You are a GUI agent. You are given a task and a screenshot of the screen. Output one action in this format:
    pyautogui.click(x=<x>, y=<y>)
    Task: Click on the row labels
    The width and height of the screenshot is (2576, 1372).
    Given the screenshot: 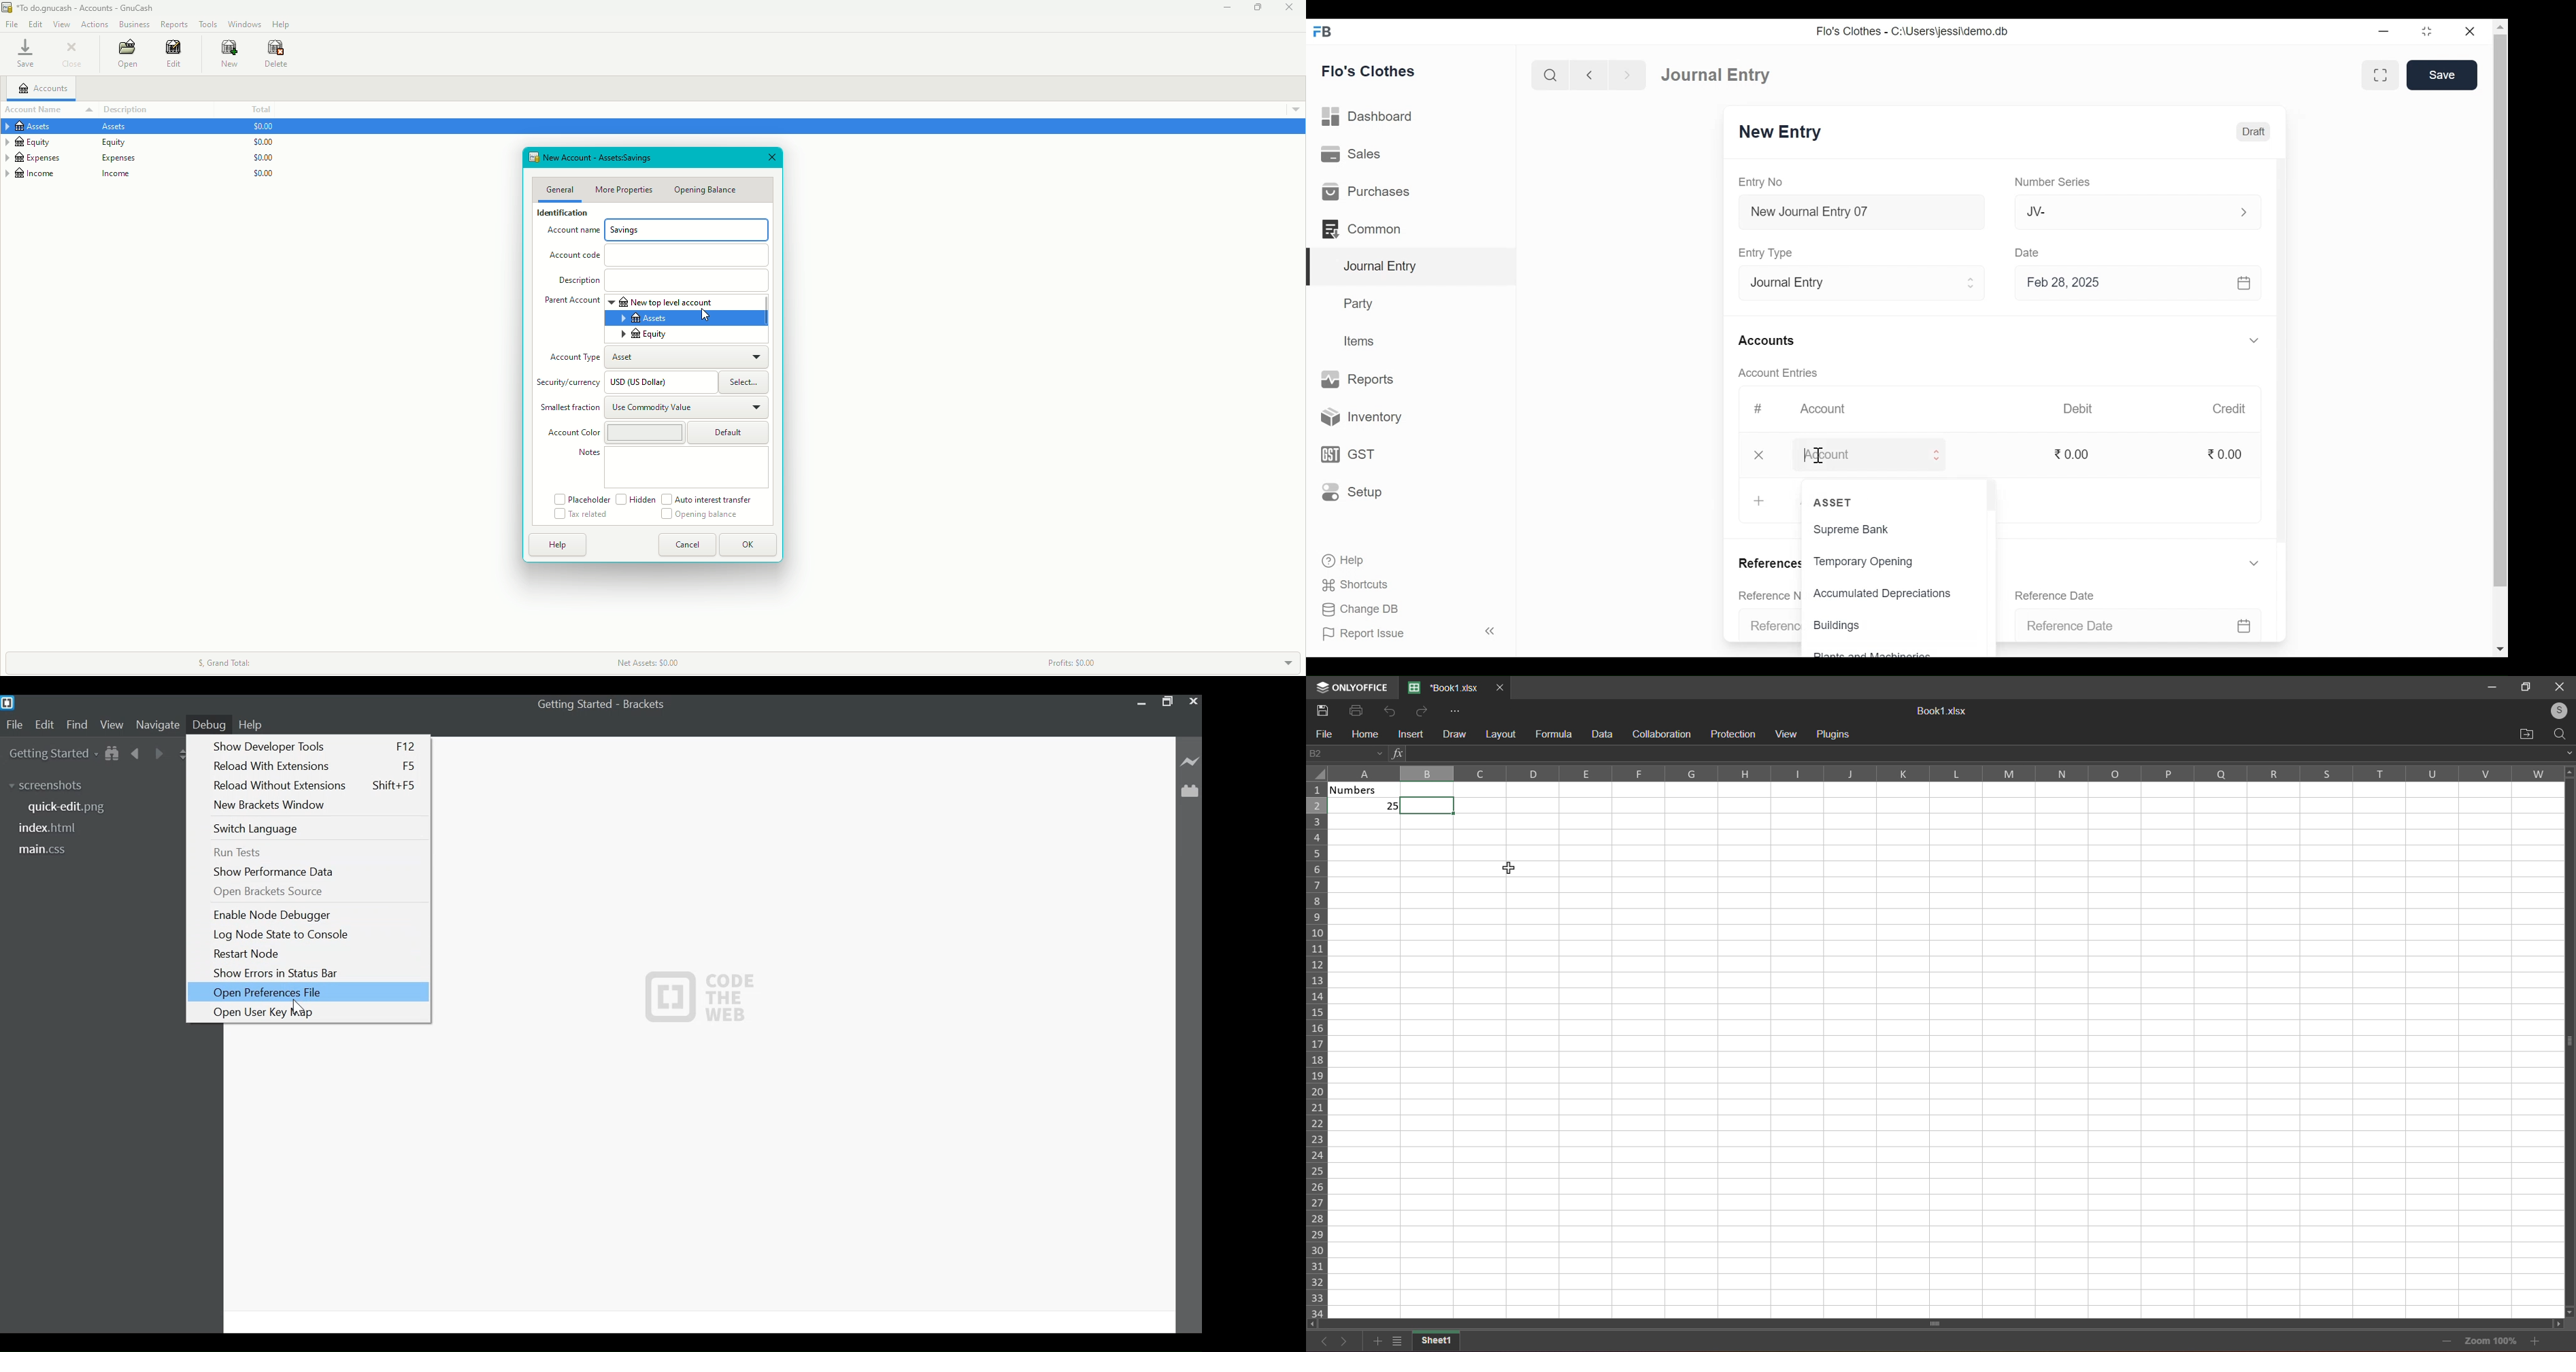 What is the action you would take?
    pyautogui.click(x=1318, y=1048)
    